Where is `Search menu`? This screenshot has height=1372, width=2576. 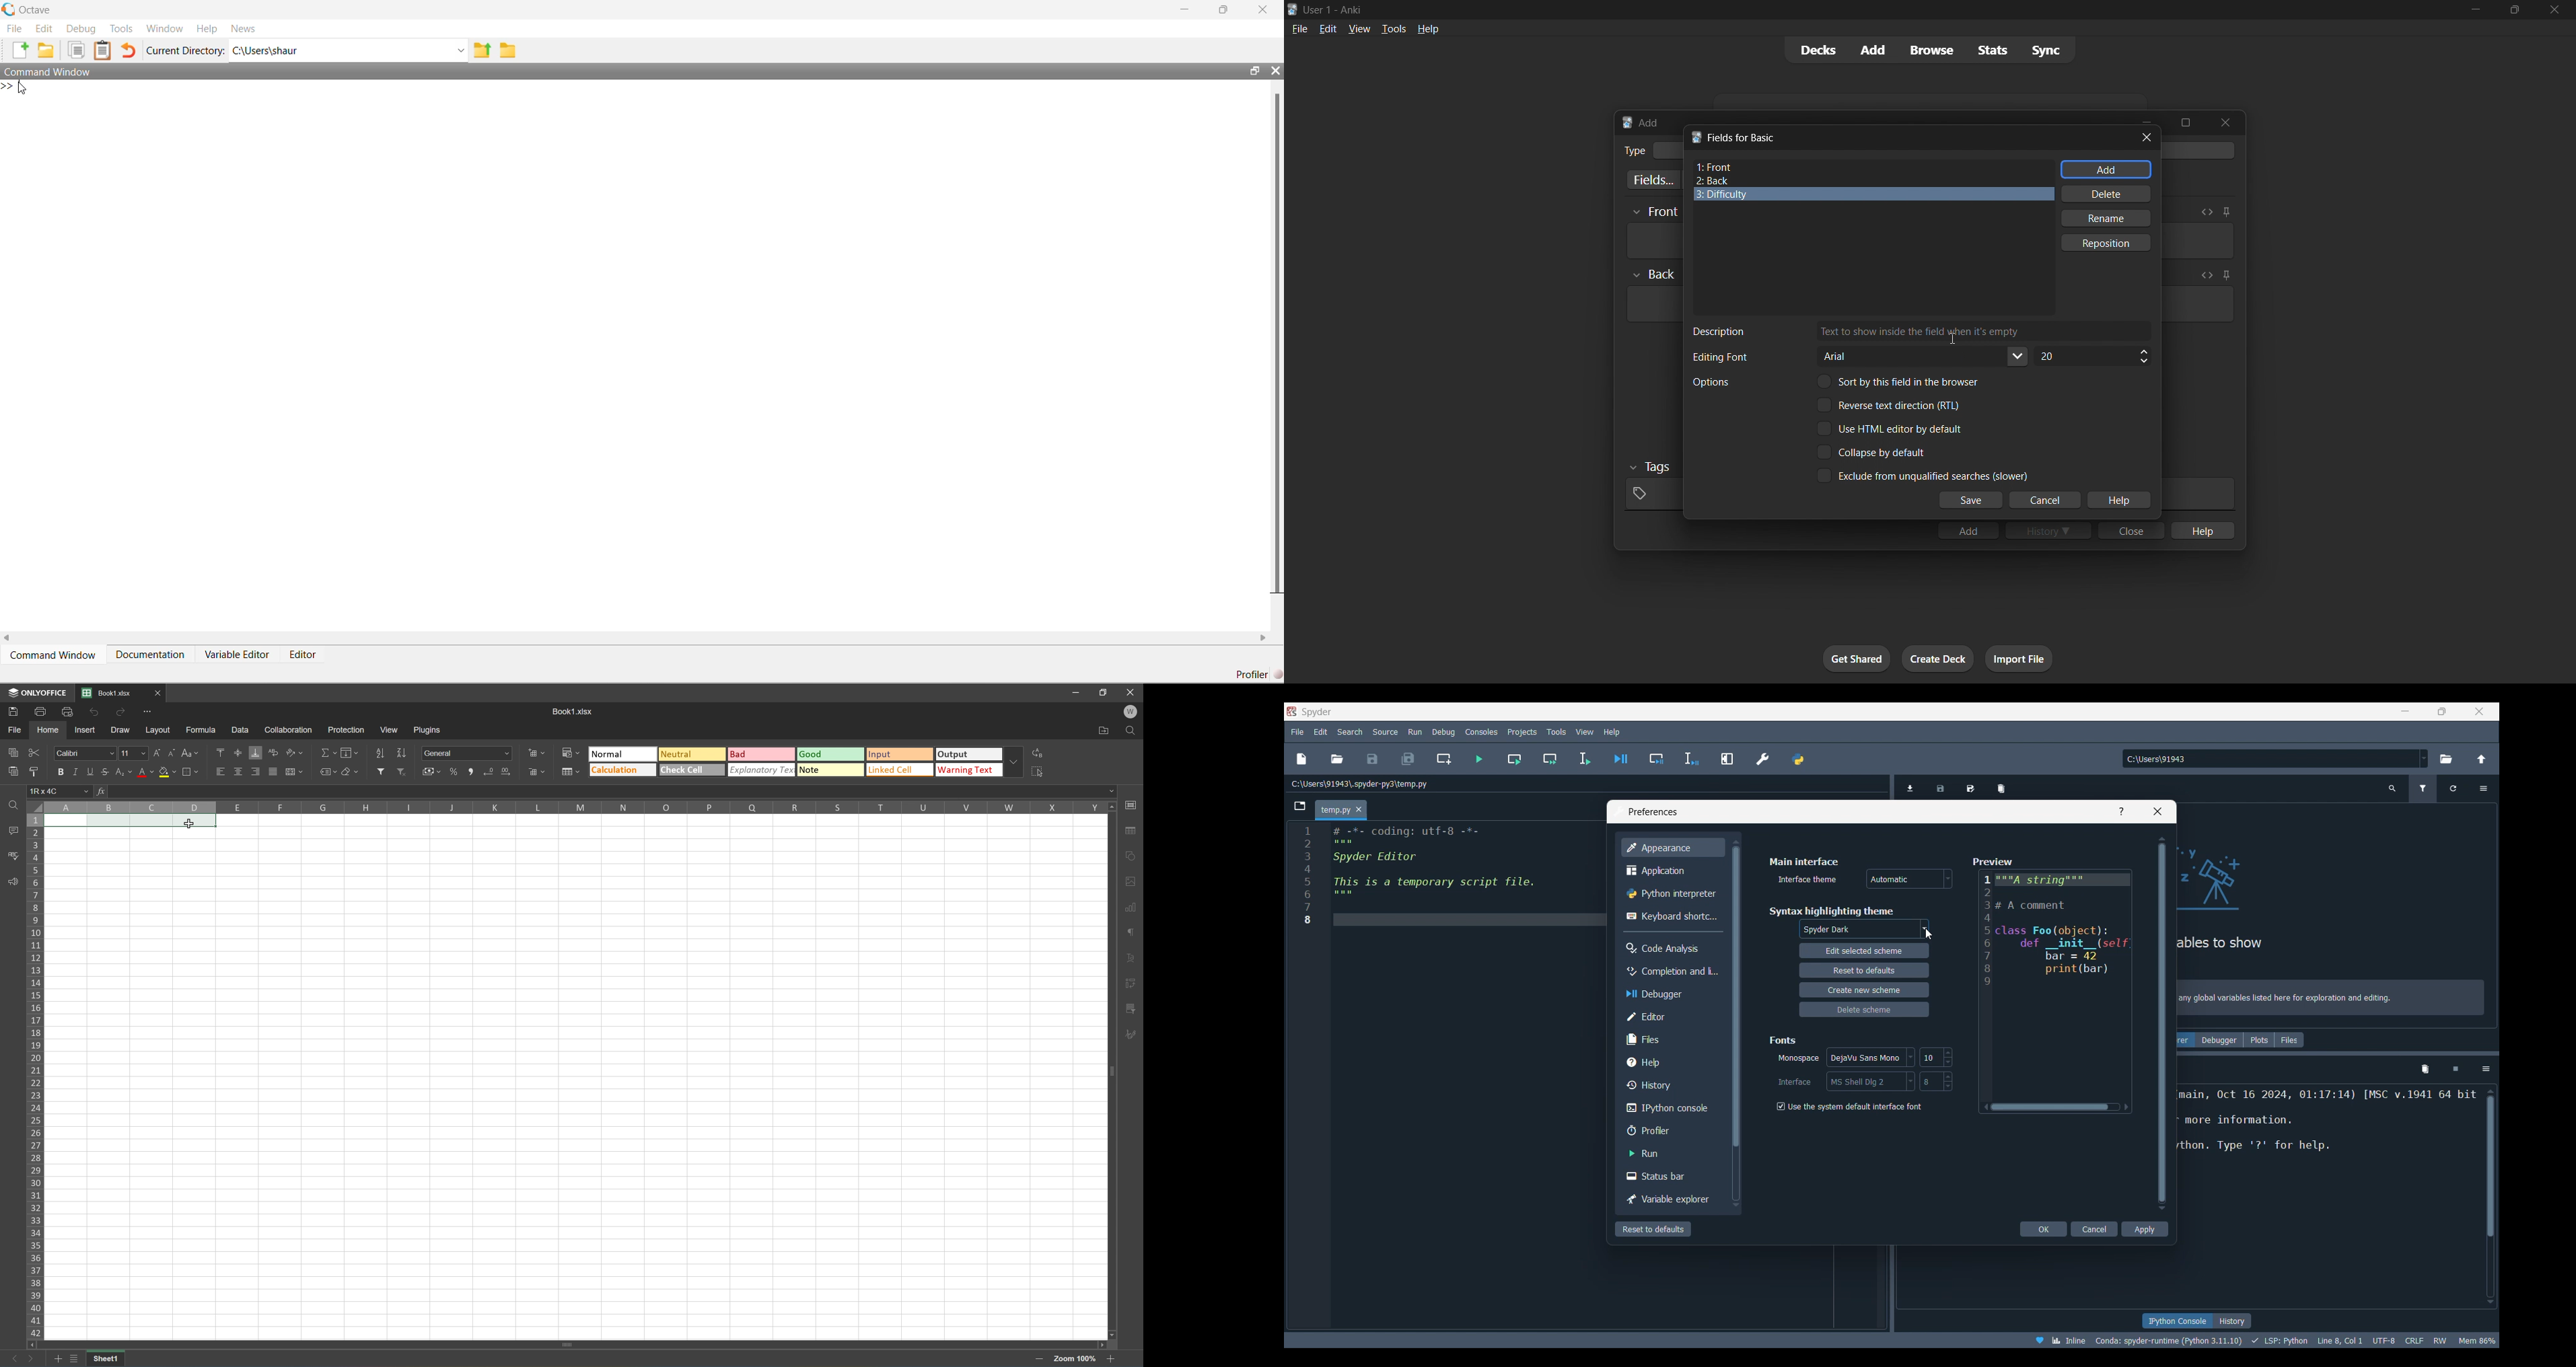 Search menu is located at coordinates (1350, 732).